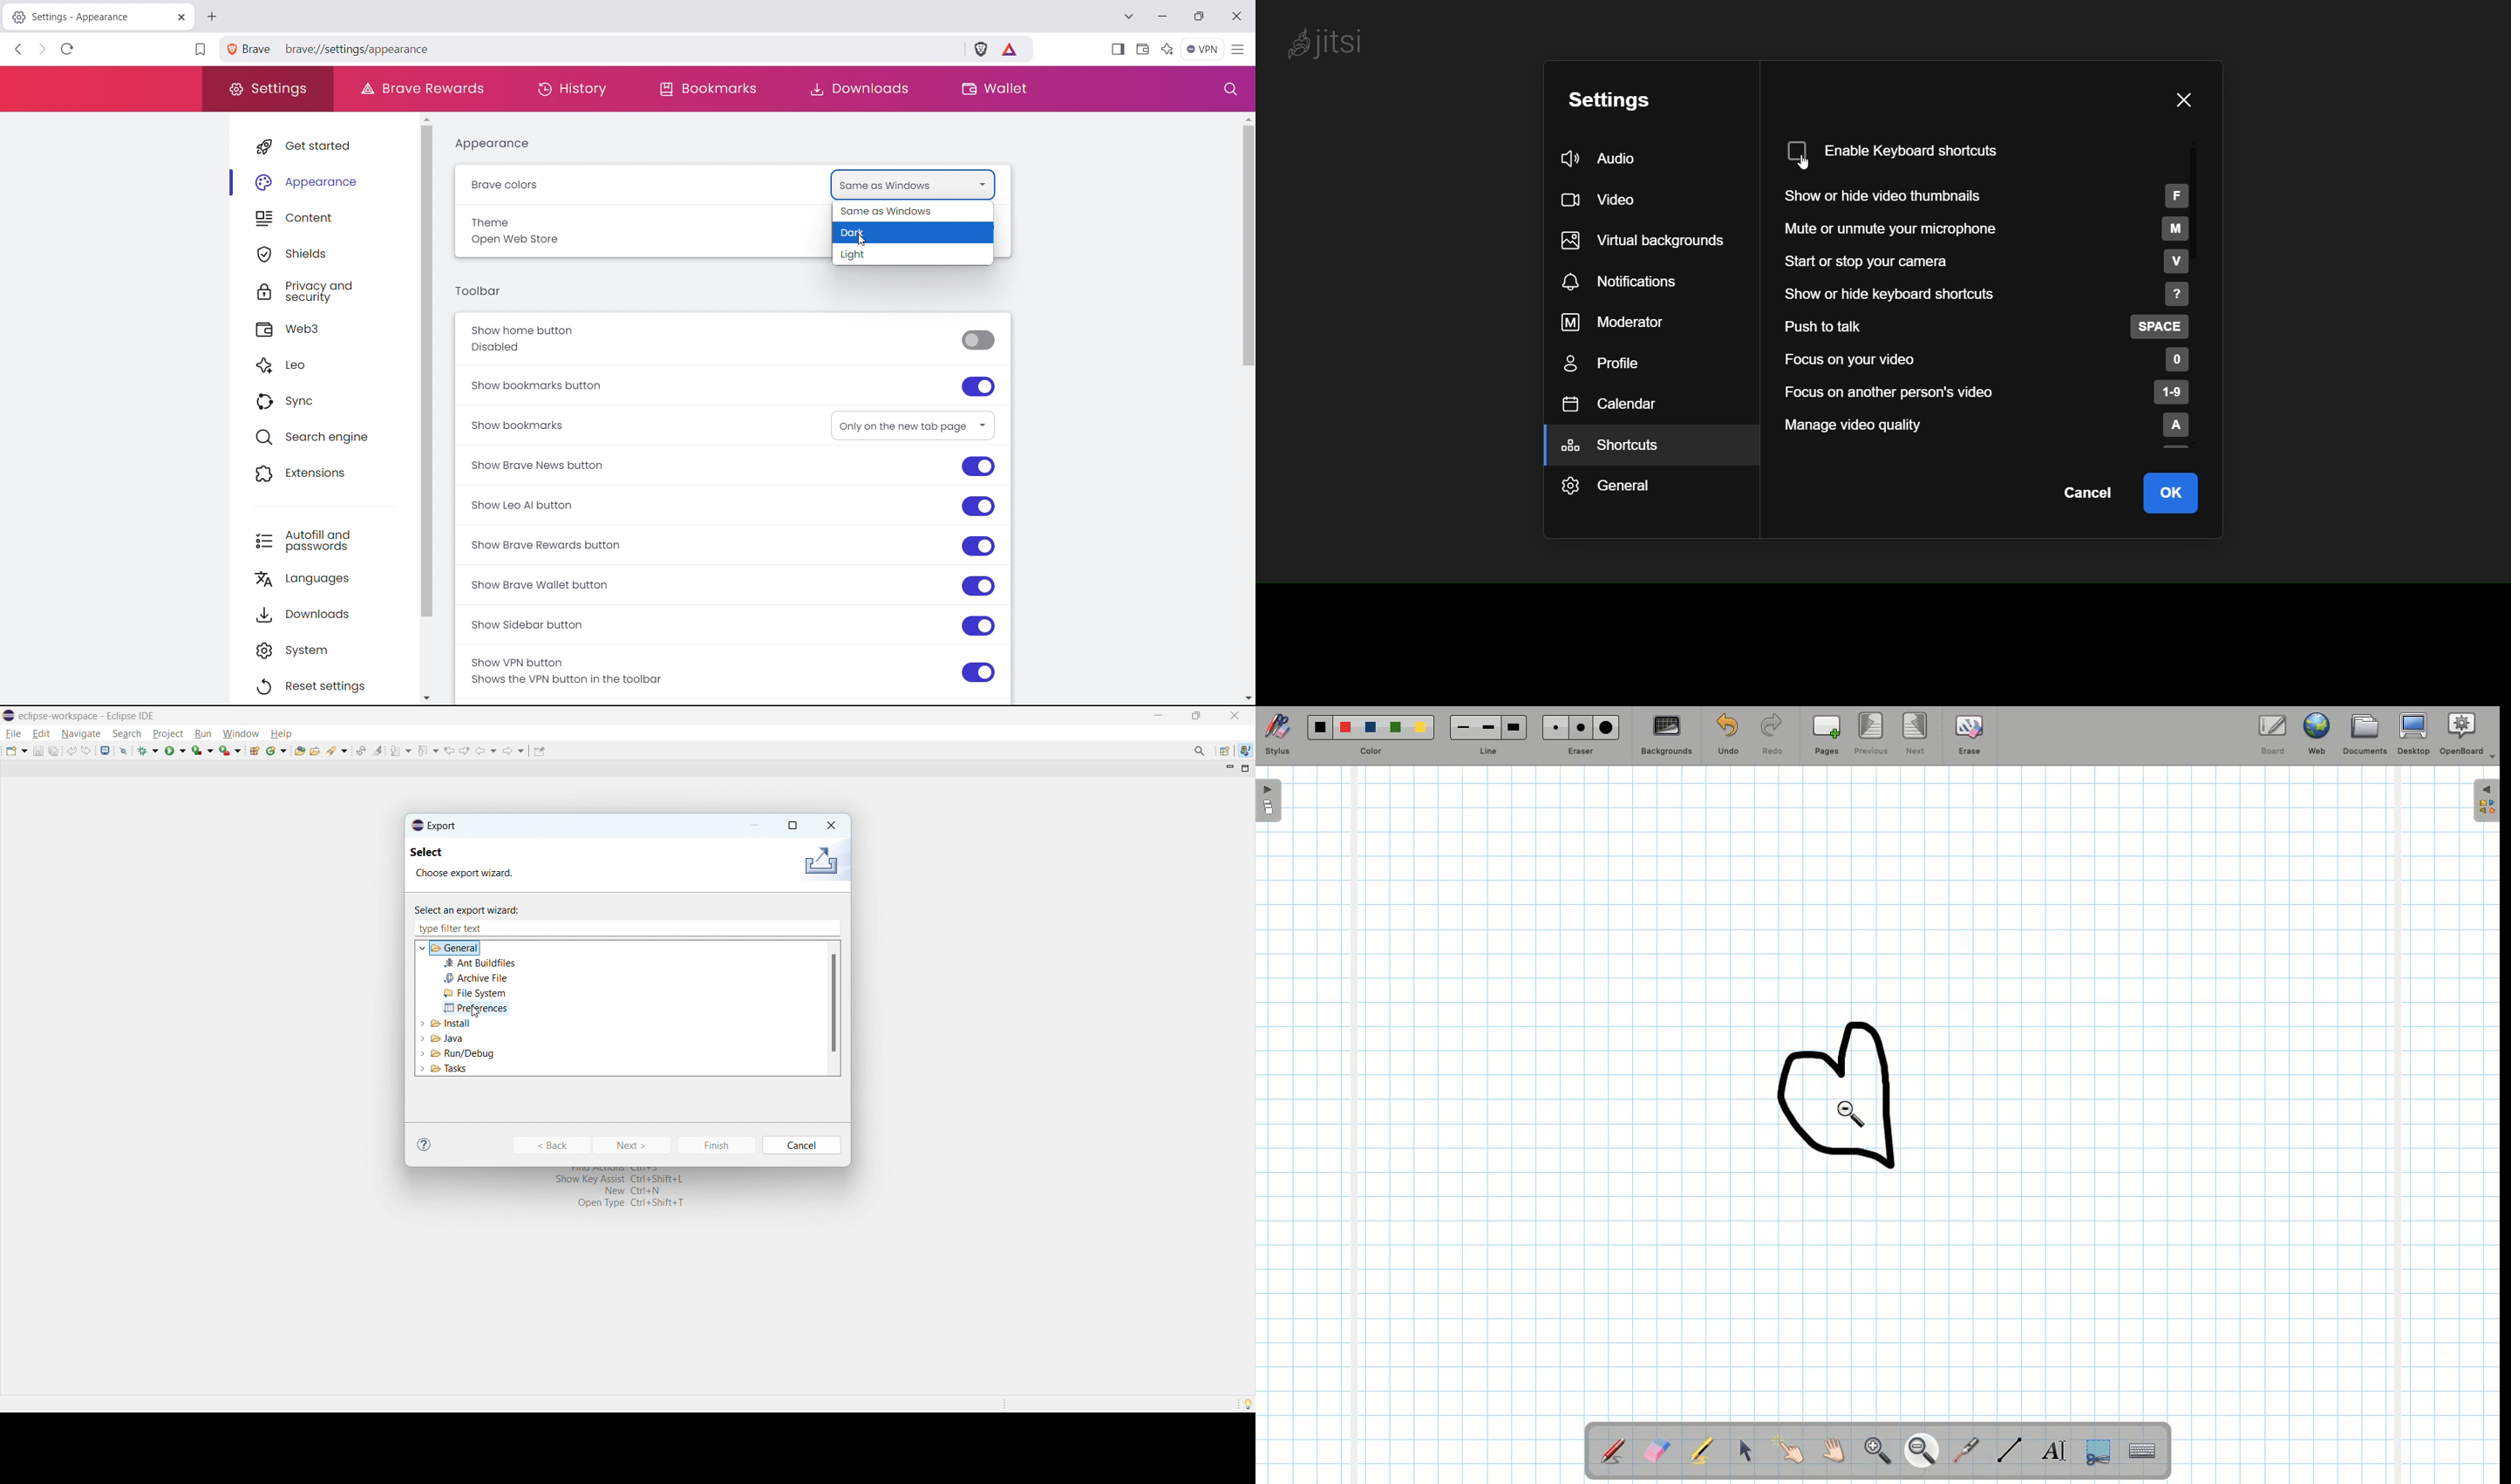 The image size is (2520, 1484). I want to click on downloads, so click(332, 611).